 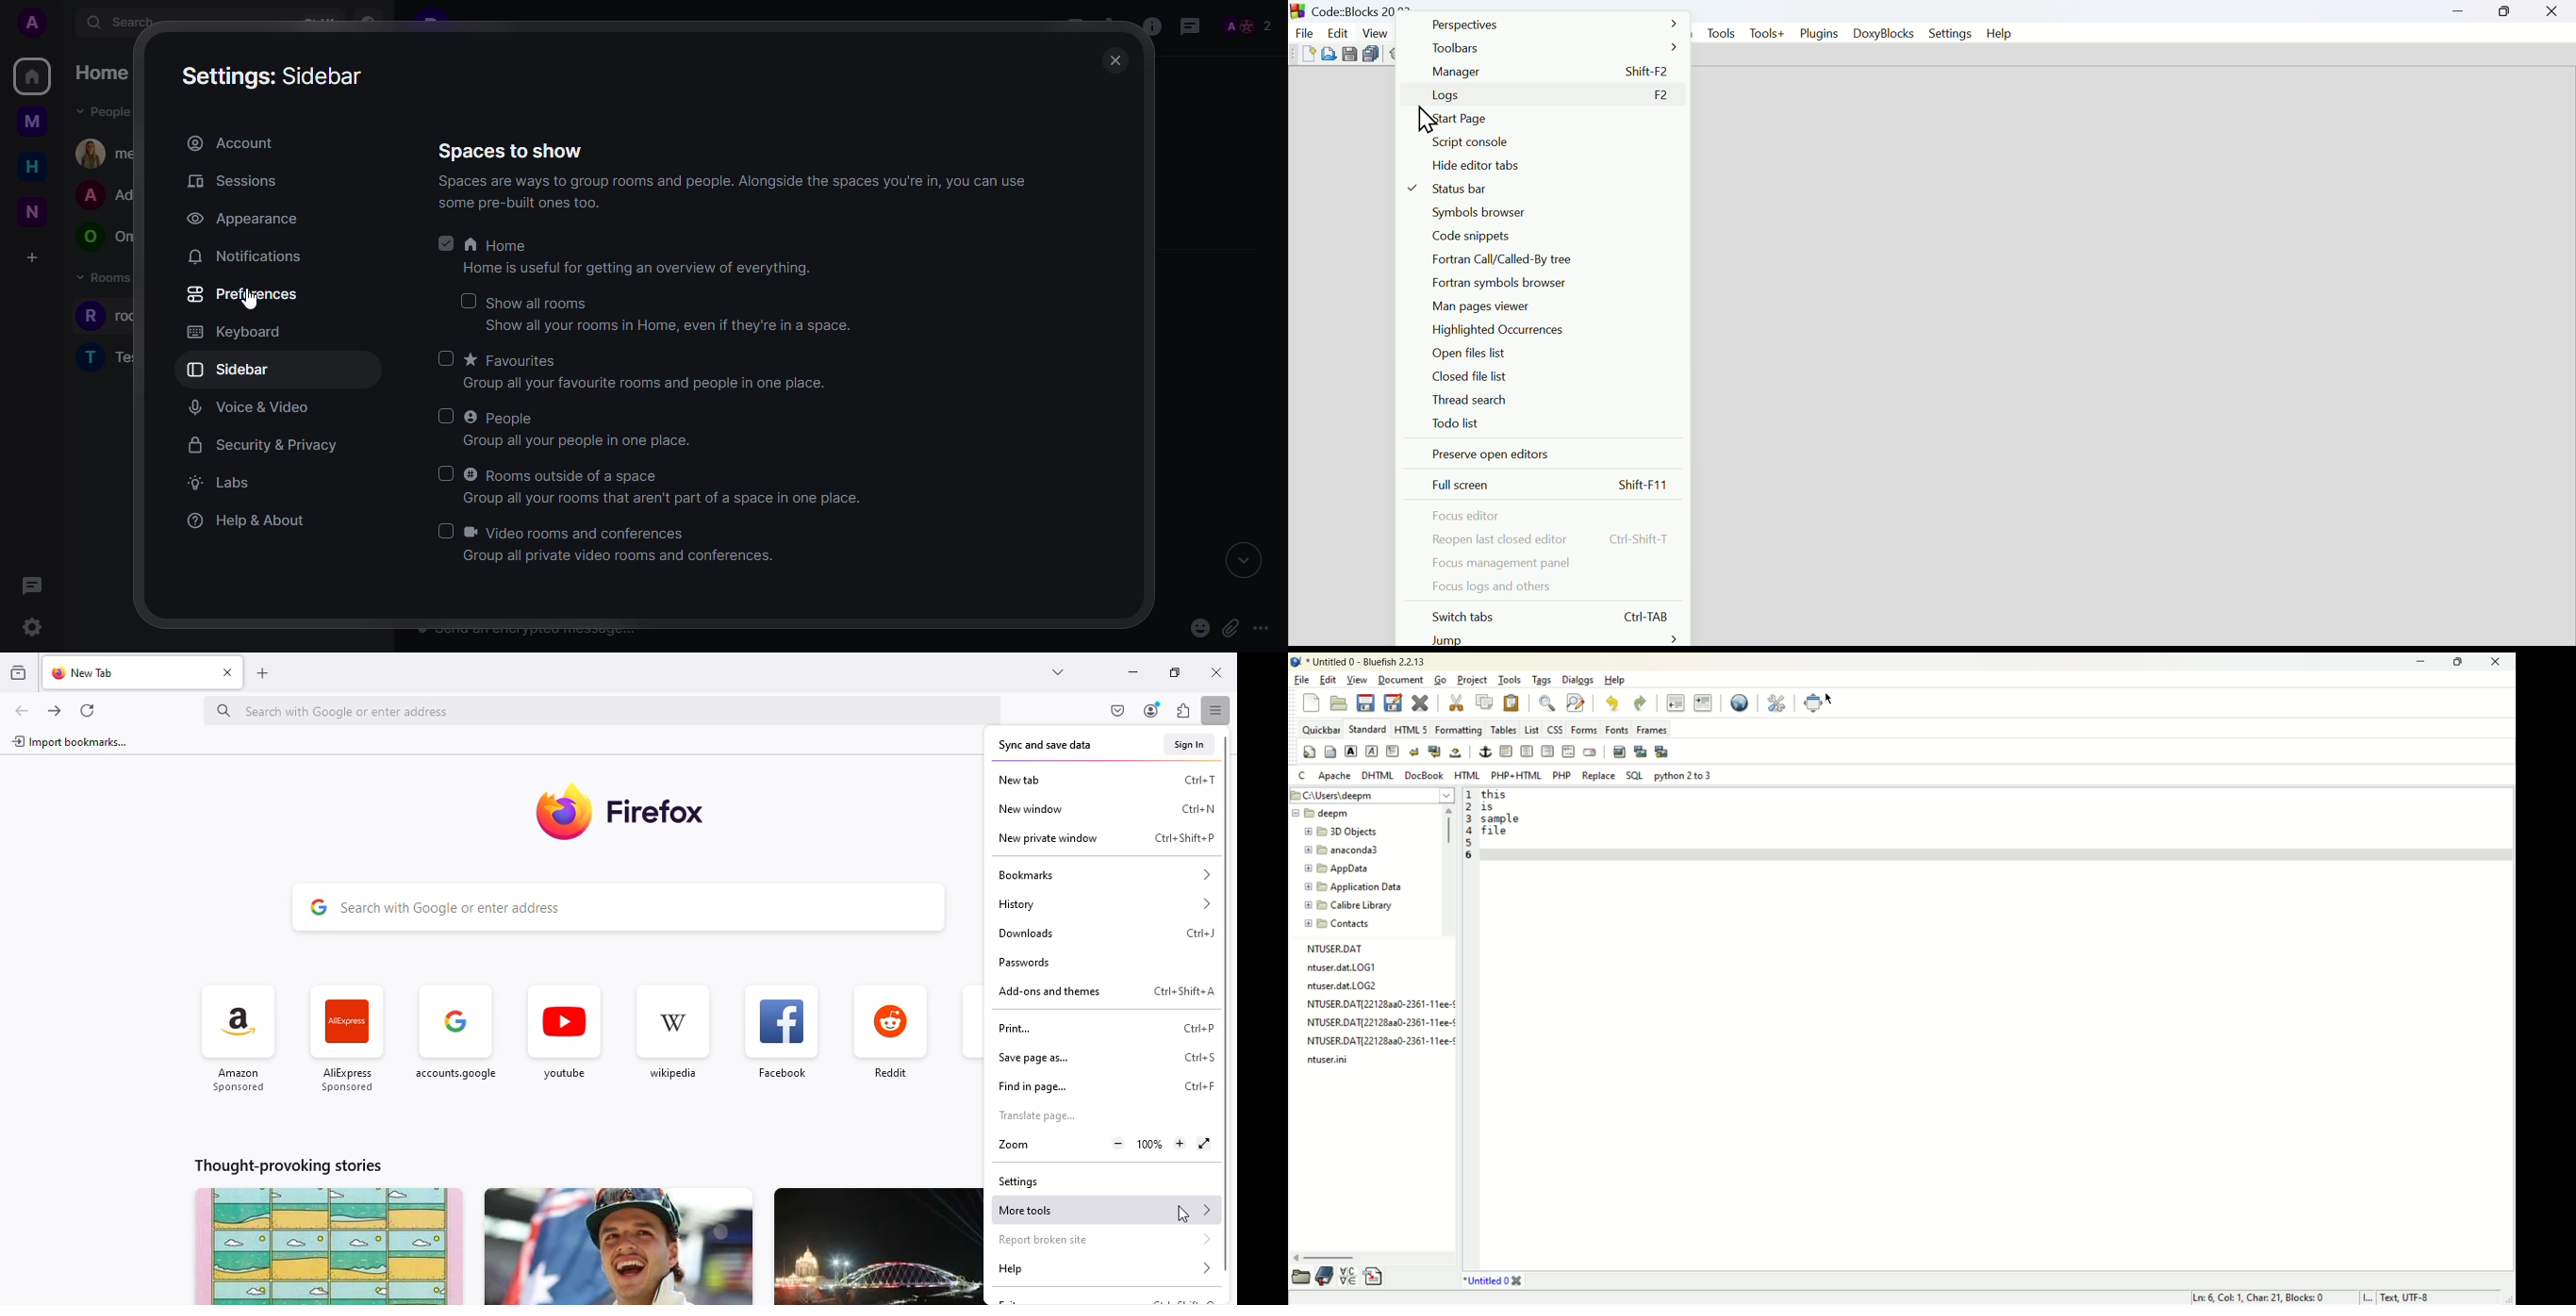 What do you see at coordinates (28, 209) in the screenshot?
I see `new` at bounding box center [28, 209].